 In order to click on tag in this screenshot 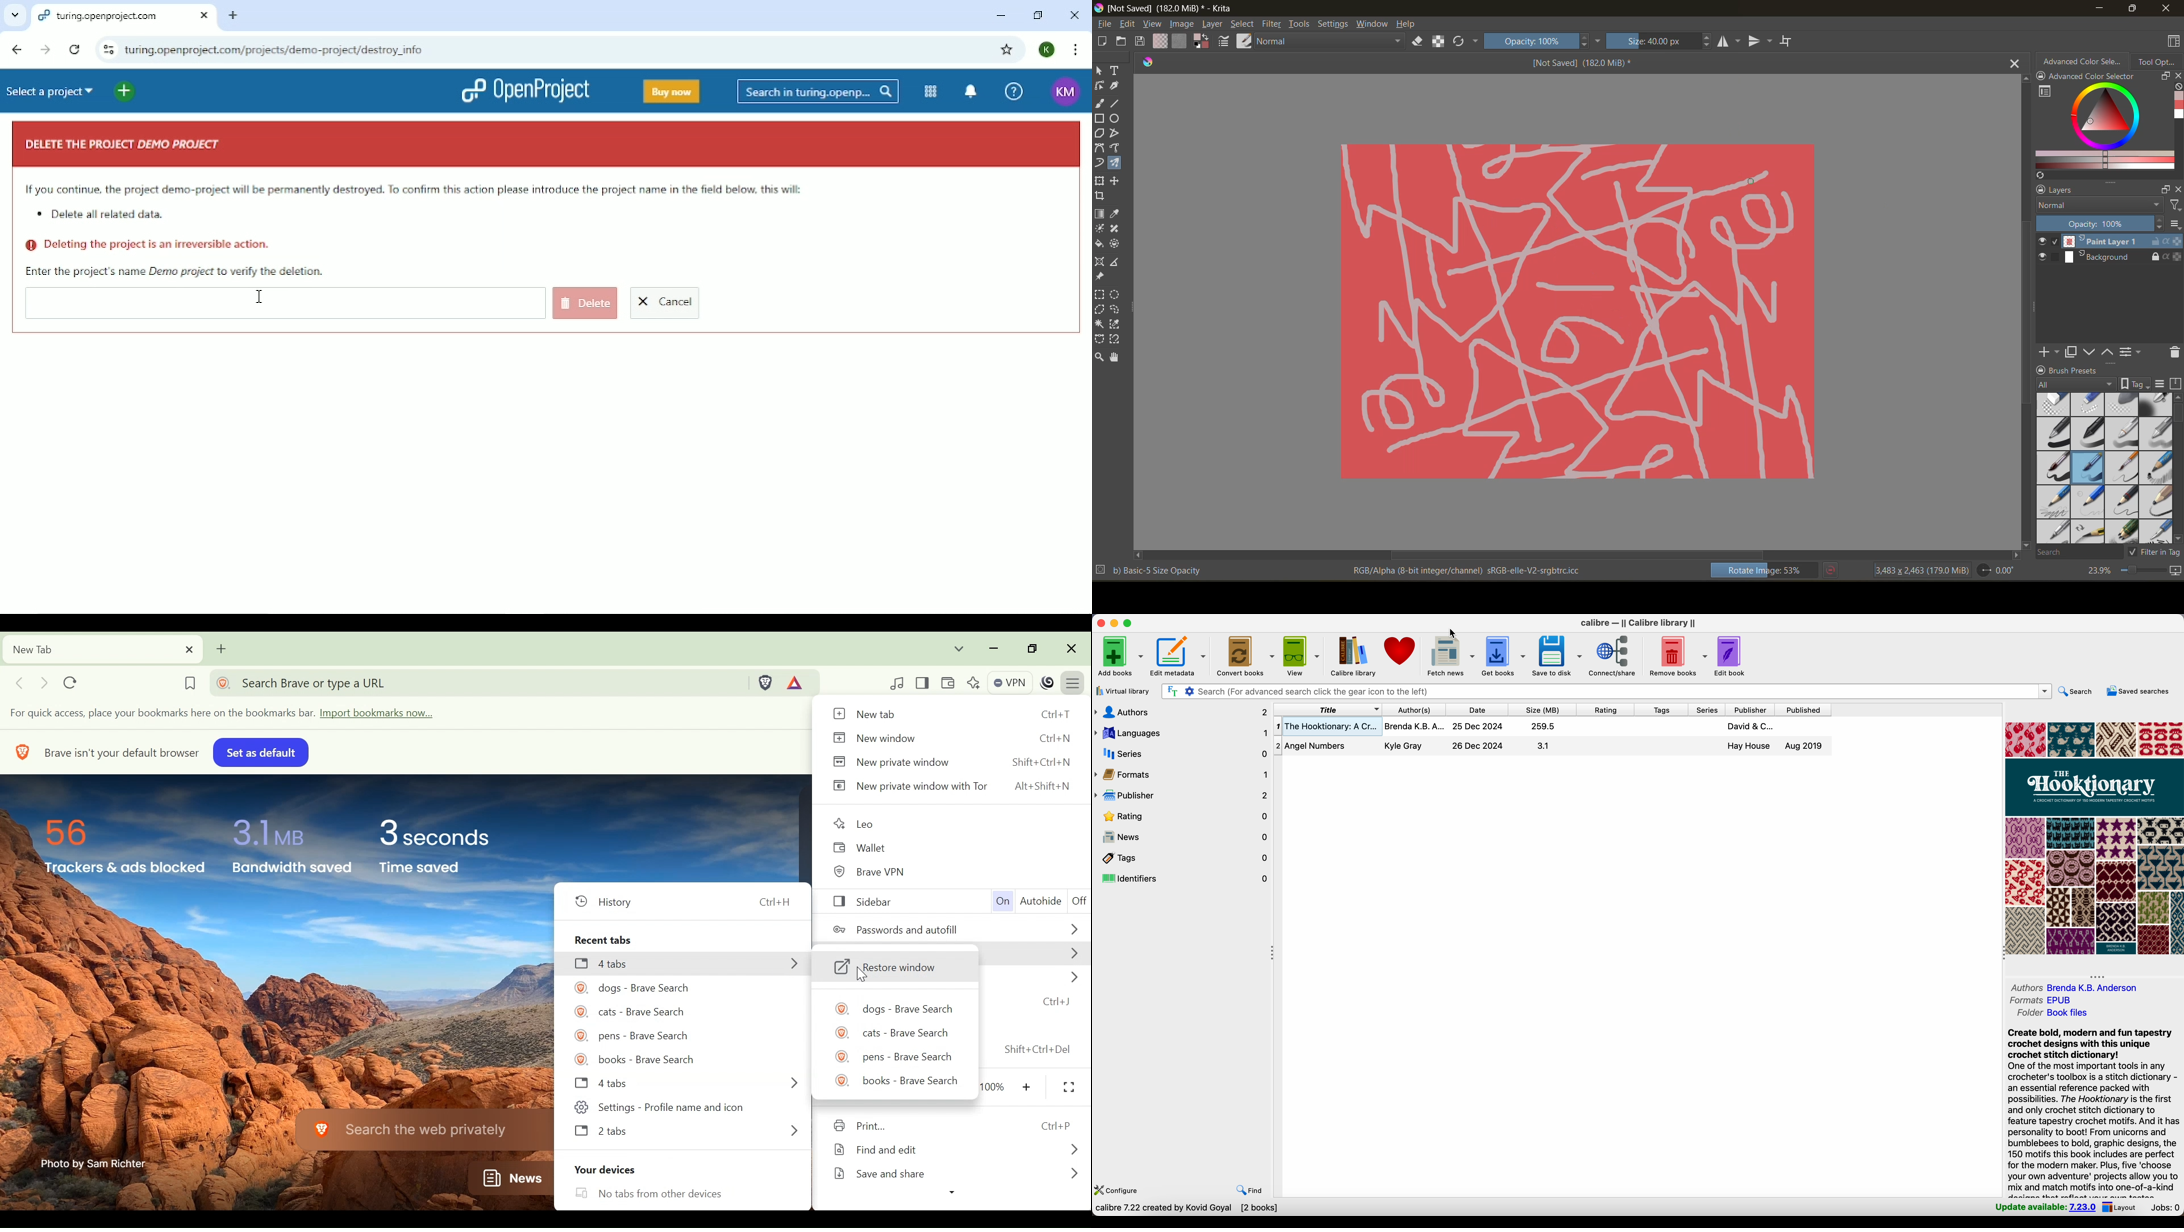, I will do `click(2075, 385)`.